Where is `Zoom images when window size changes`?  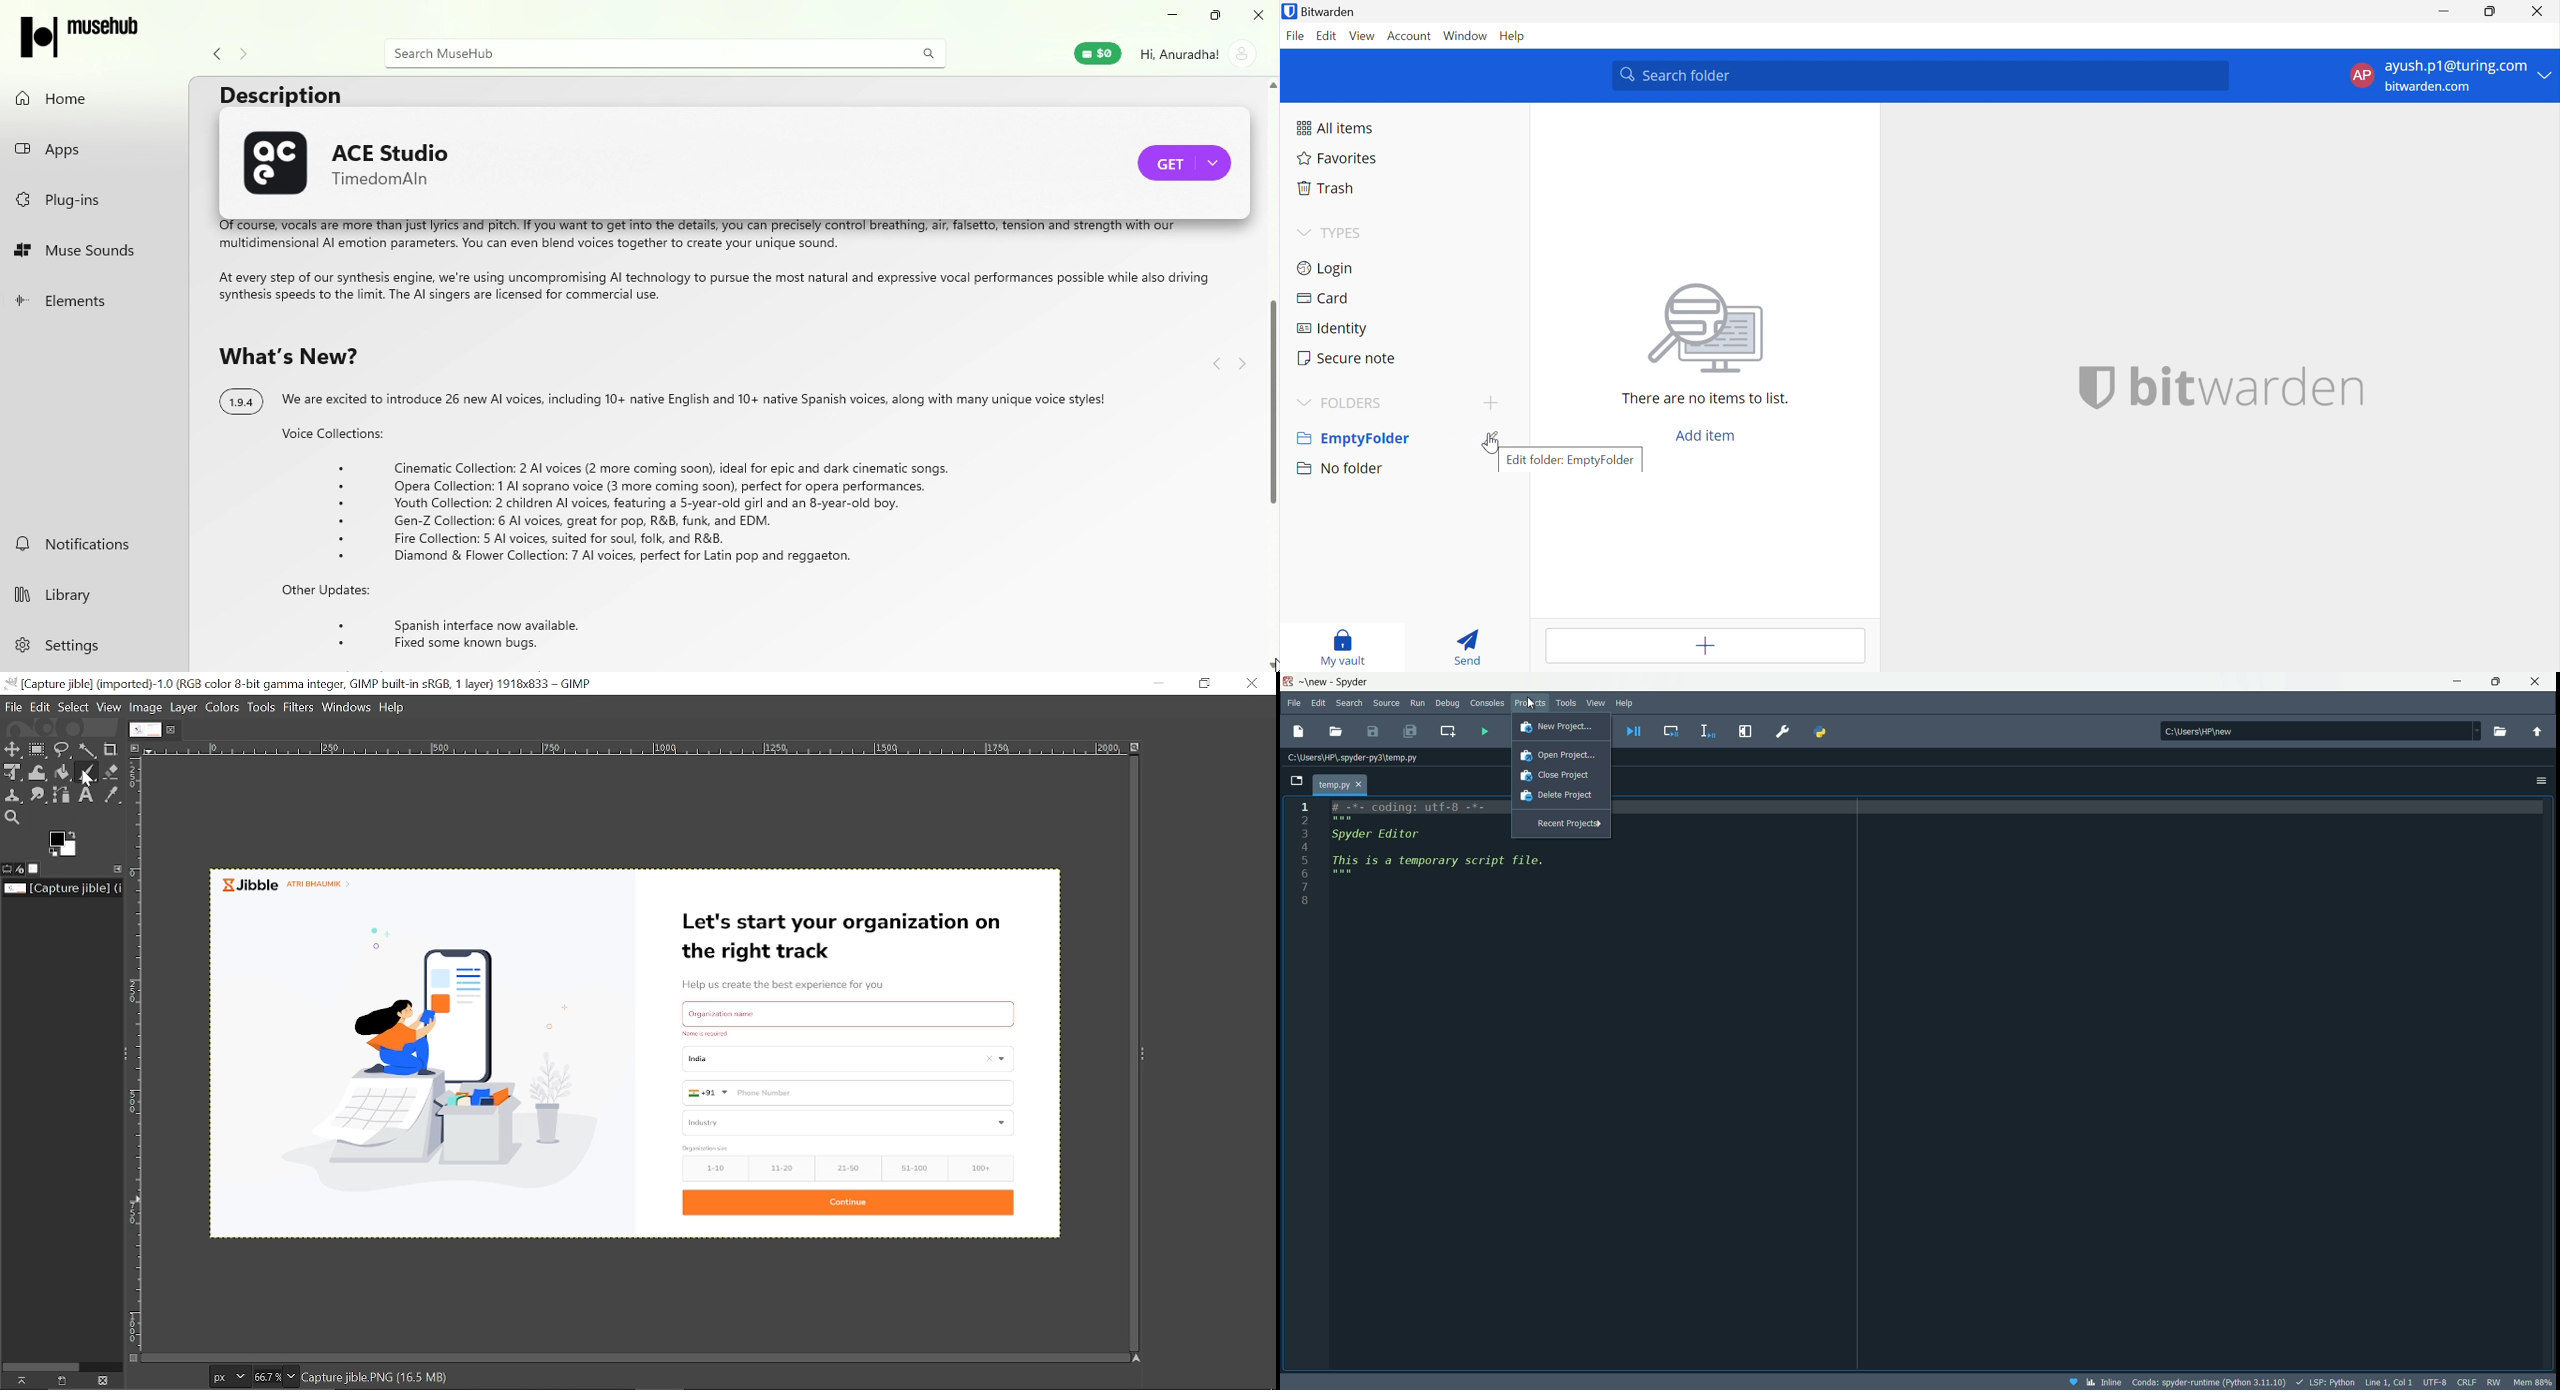 Zoom images when window size changes is located at coordinates (1136, 746).